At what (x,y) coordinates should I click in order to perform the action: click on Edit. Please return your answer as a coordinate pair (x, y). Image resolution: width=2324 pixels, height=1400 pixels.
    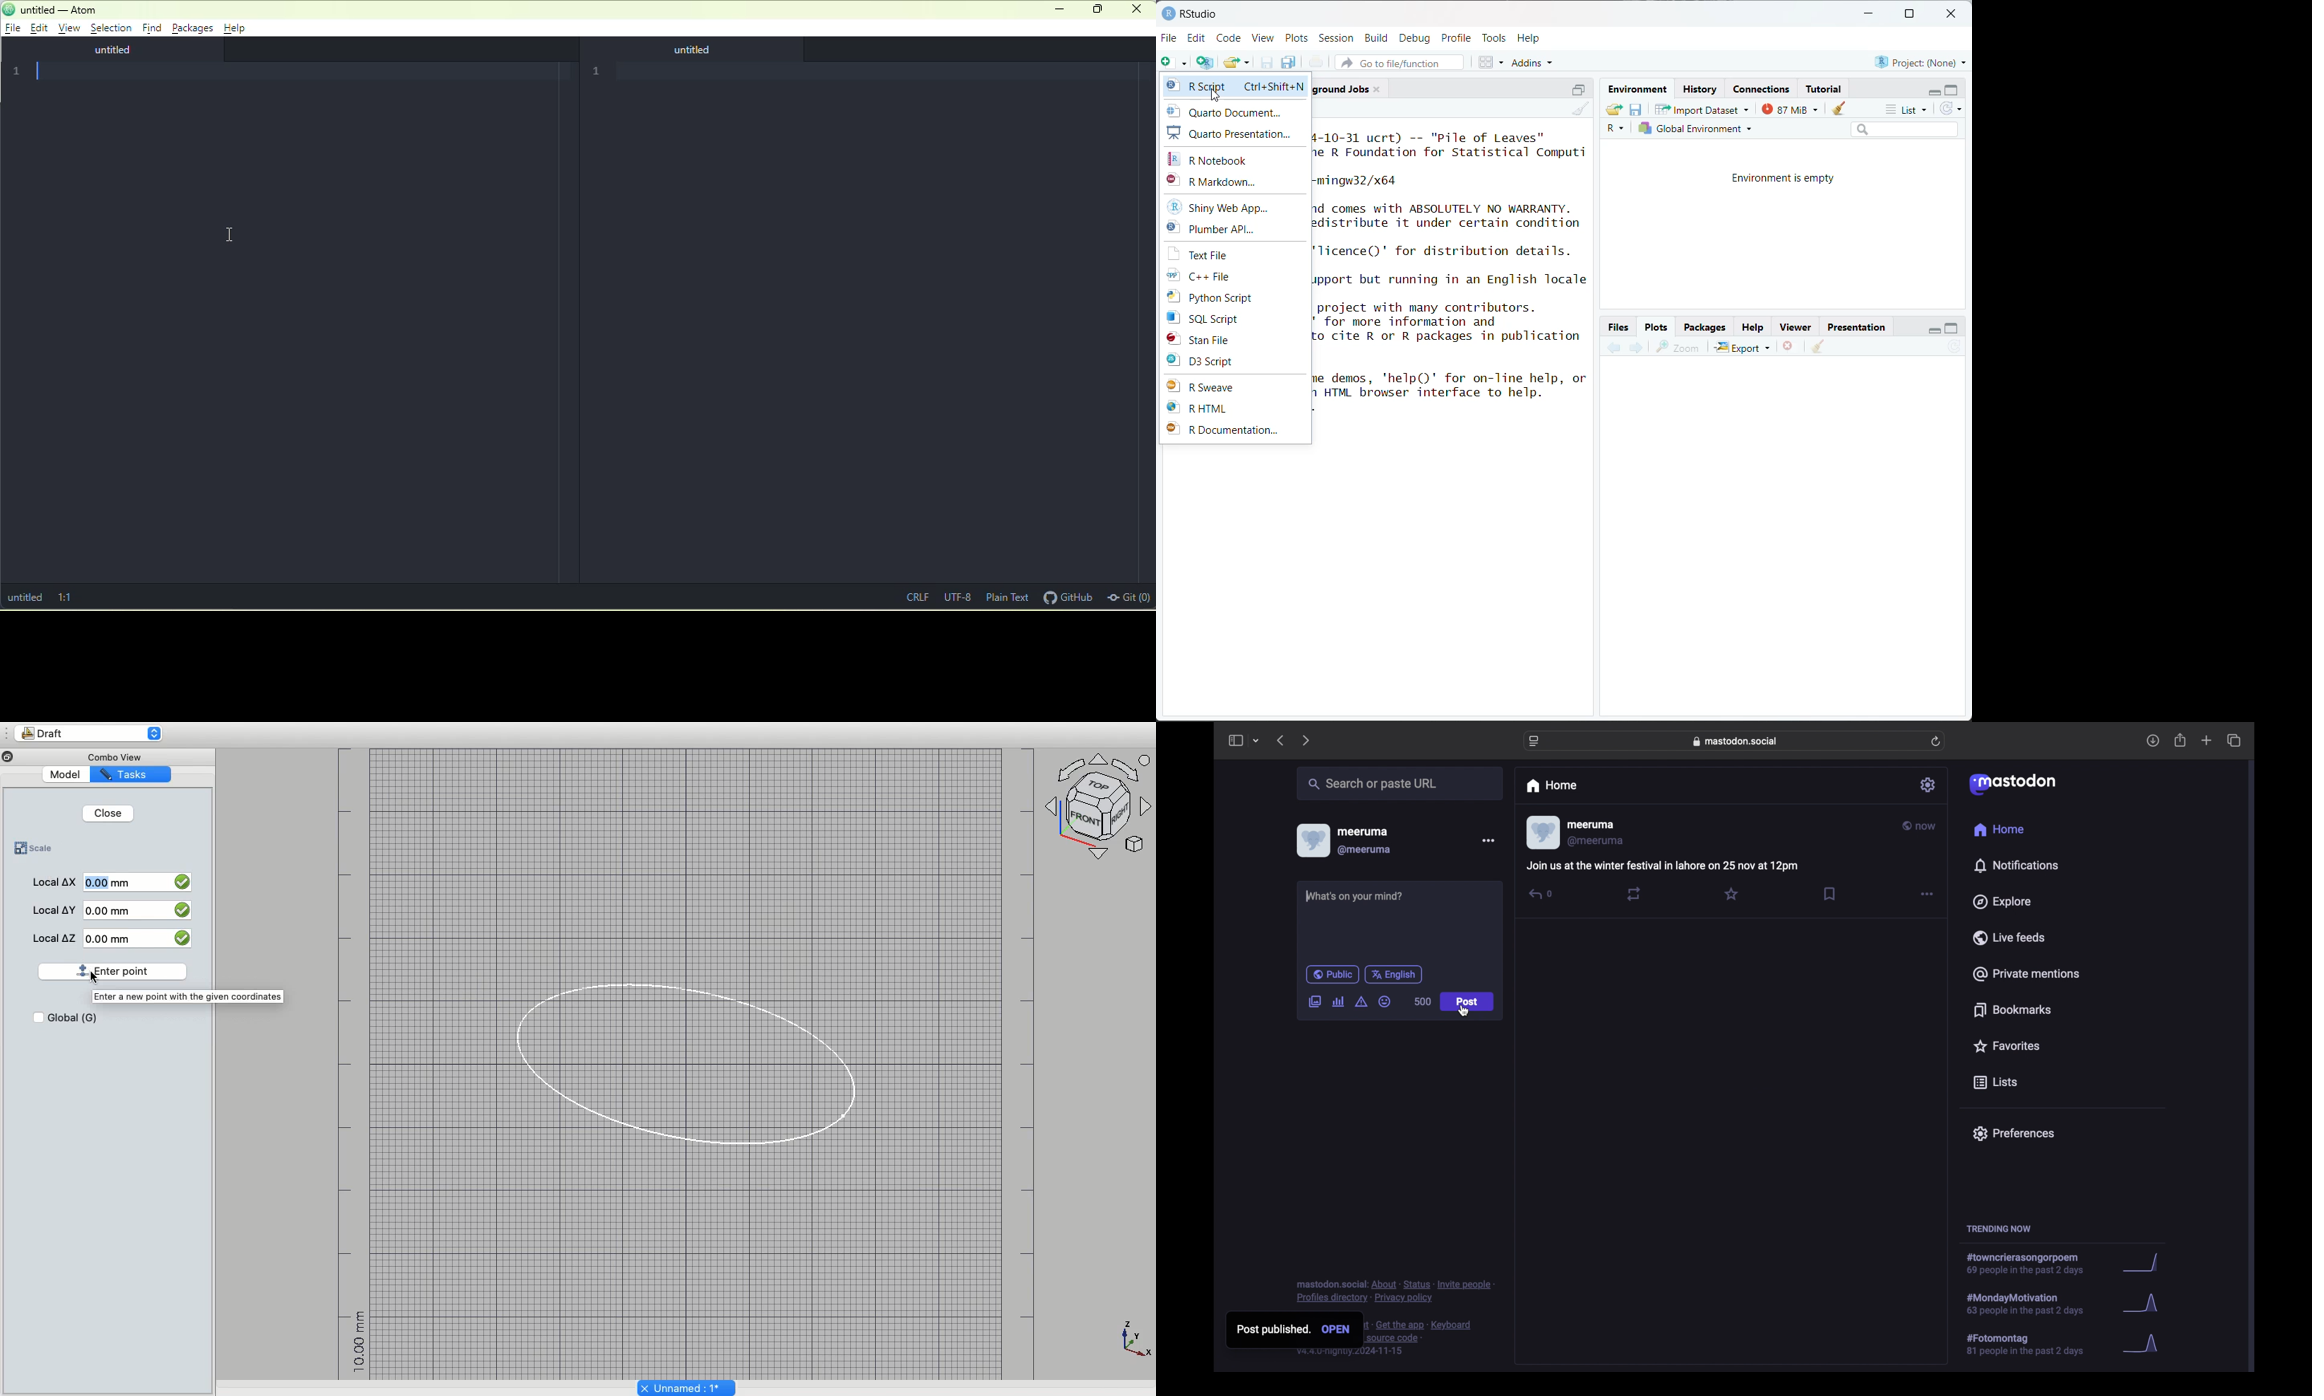
    Looking at the image, I should click on (1198, 37).